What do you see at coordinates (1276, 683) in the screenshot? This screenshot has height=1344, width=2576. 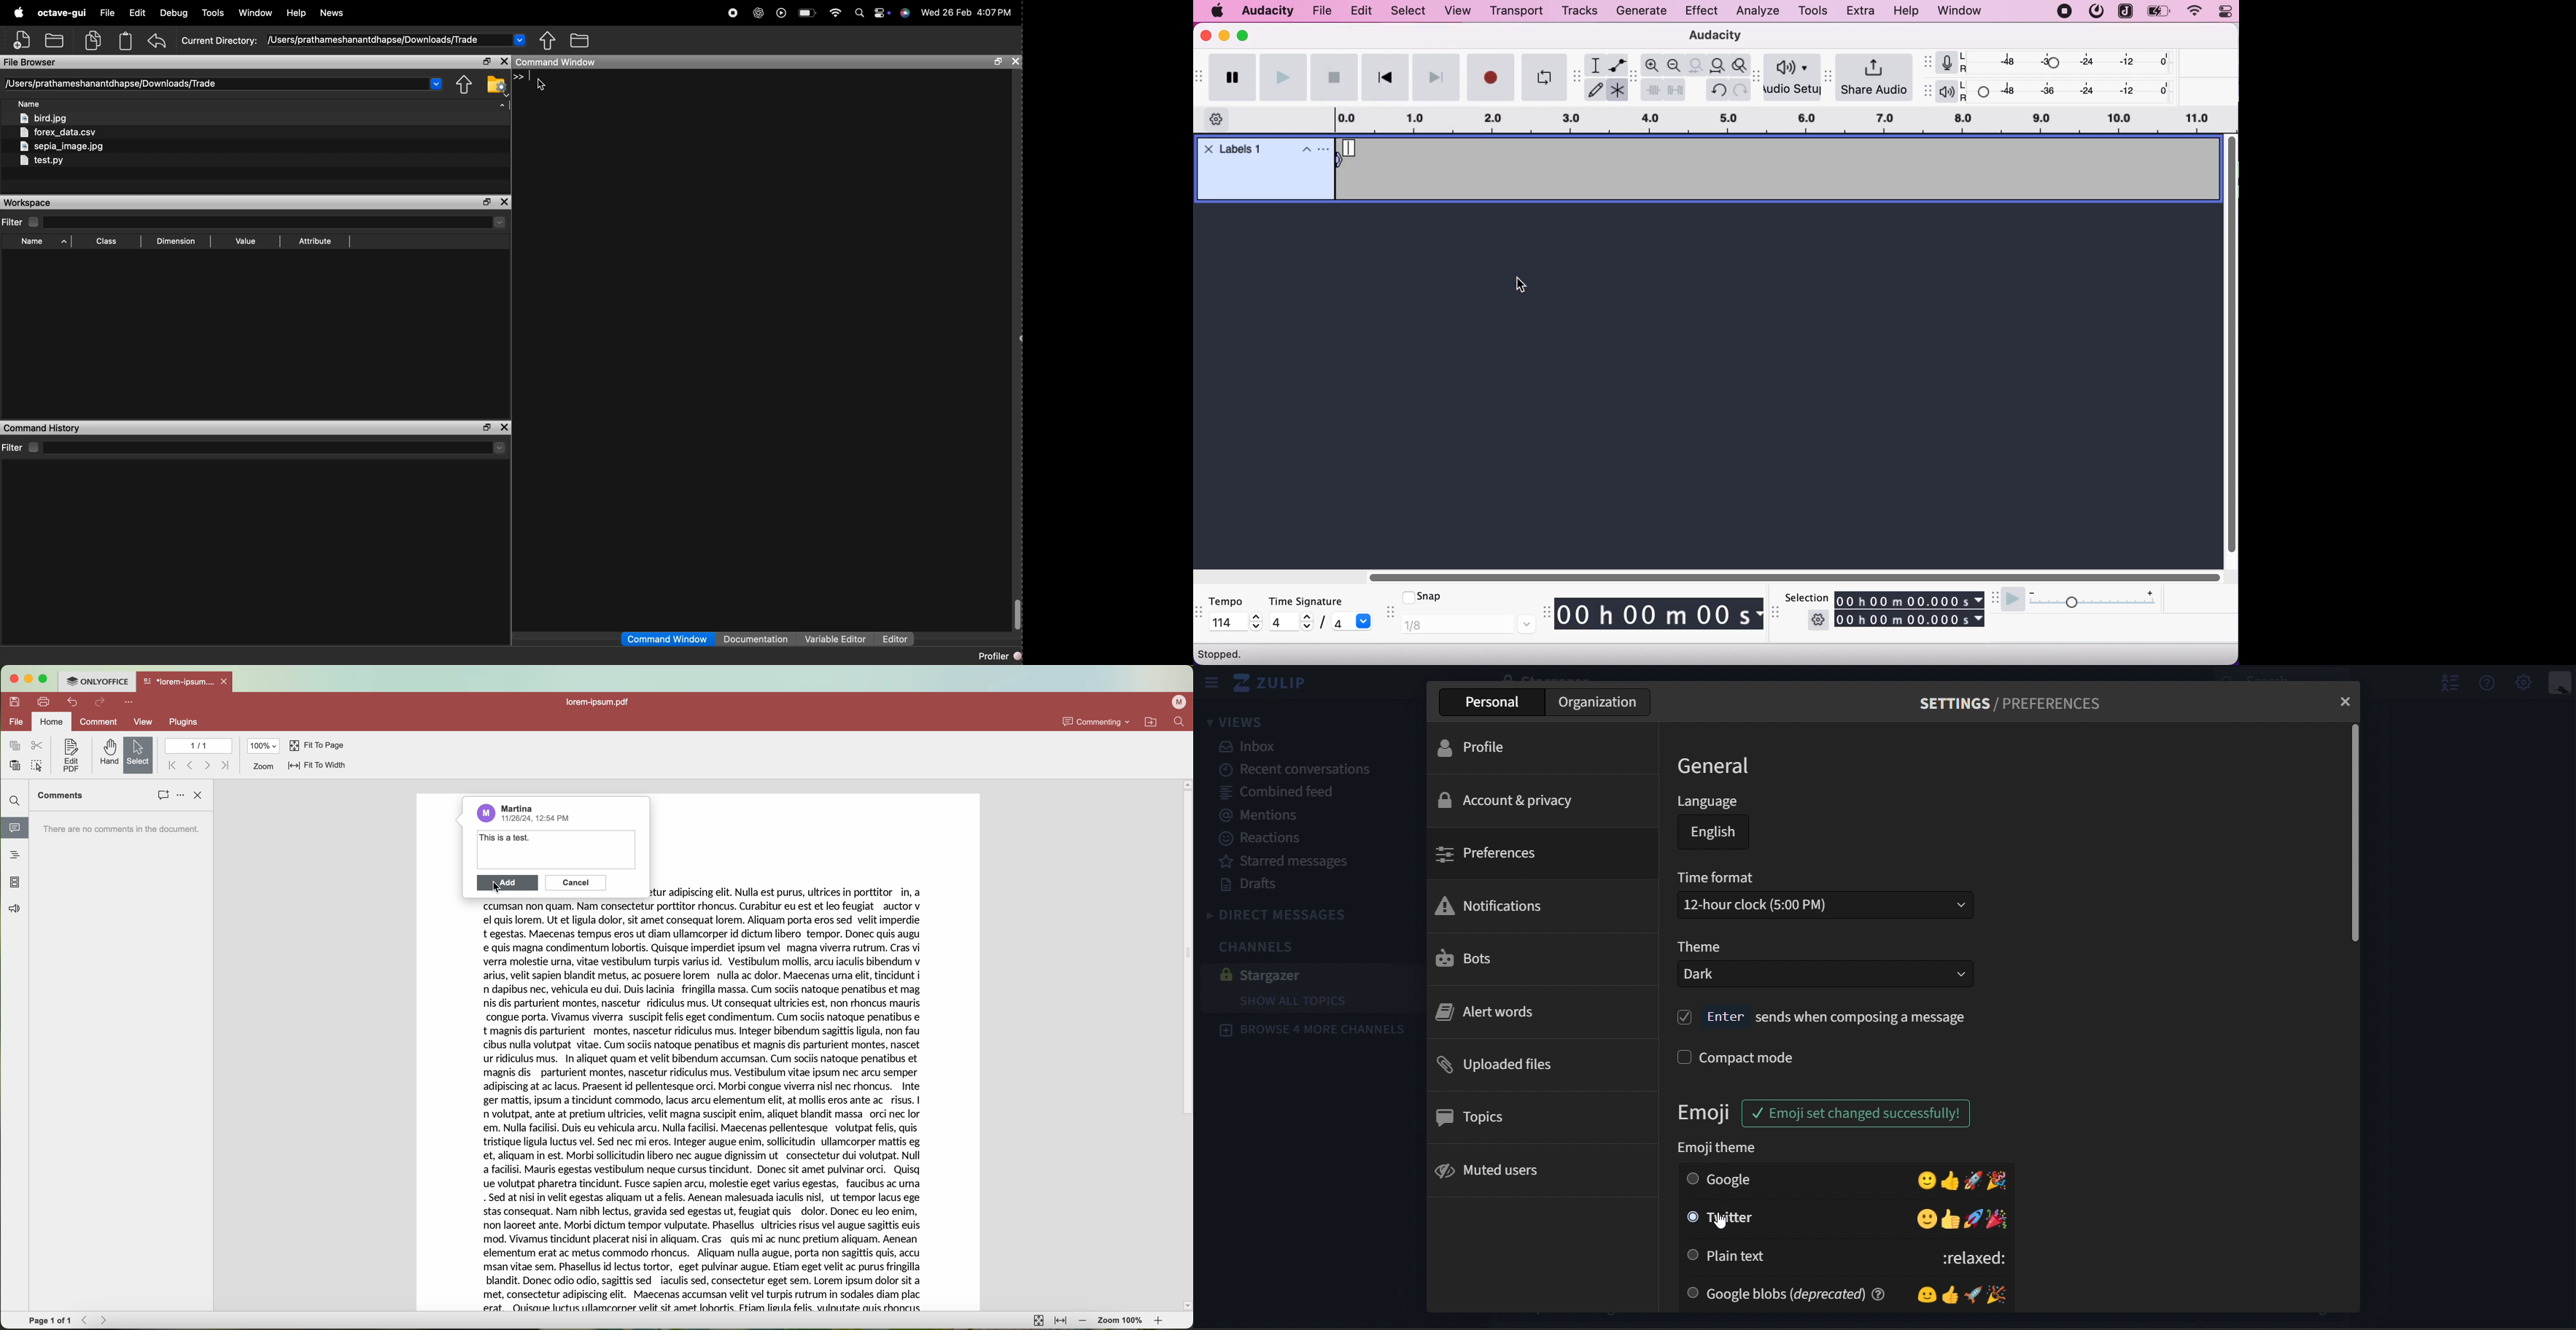 I see `zulip` at bounding box center [1276, 683].